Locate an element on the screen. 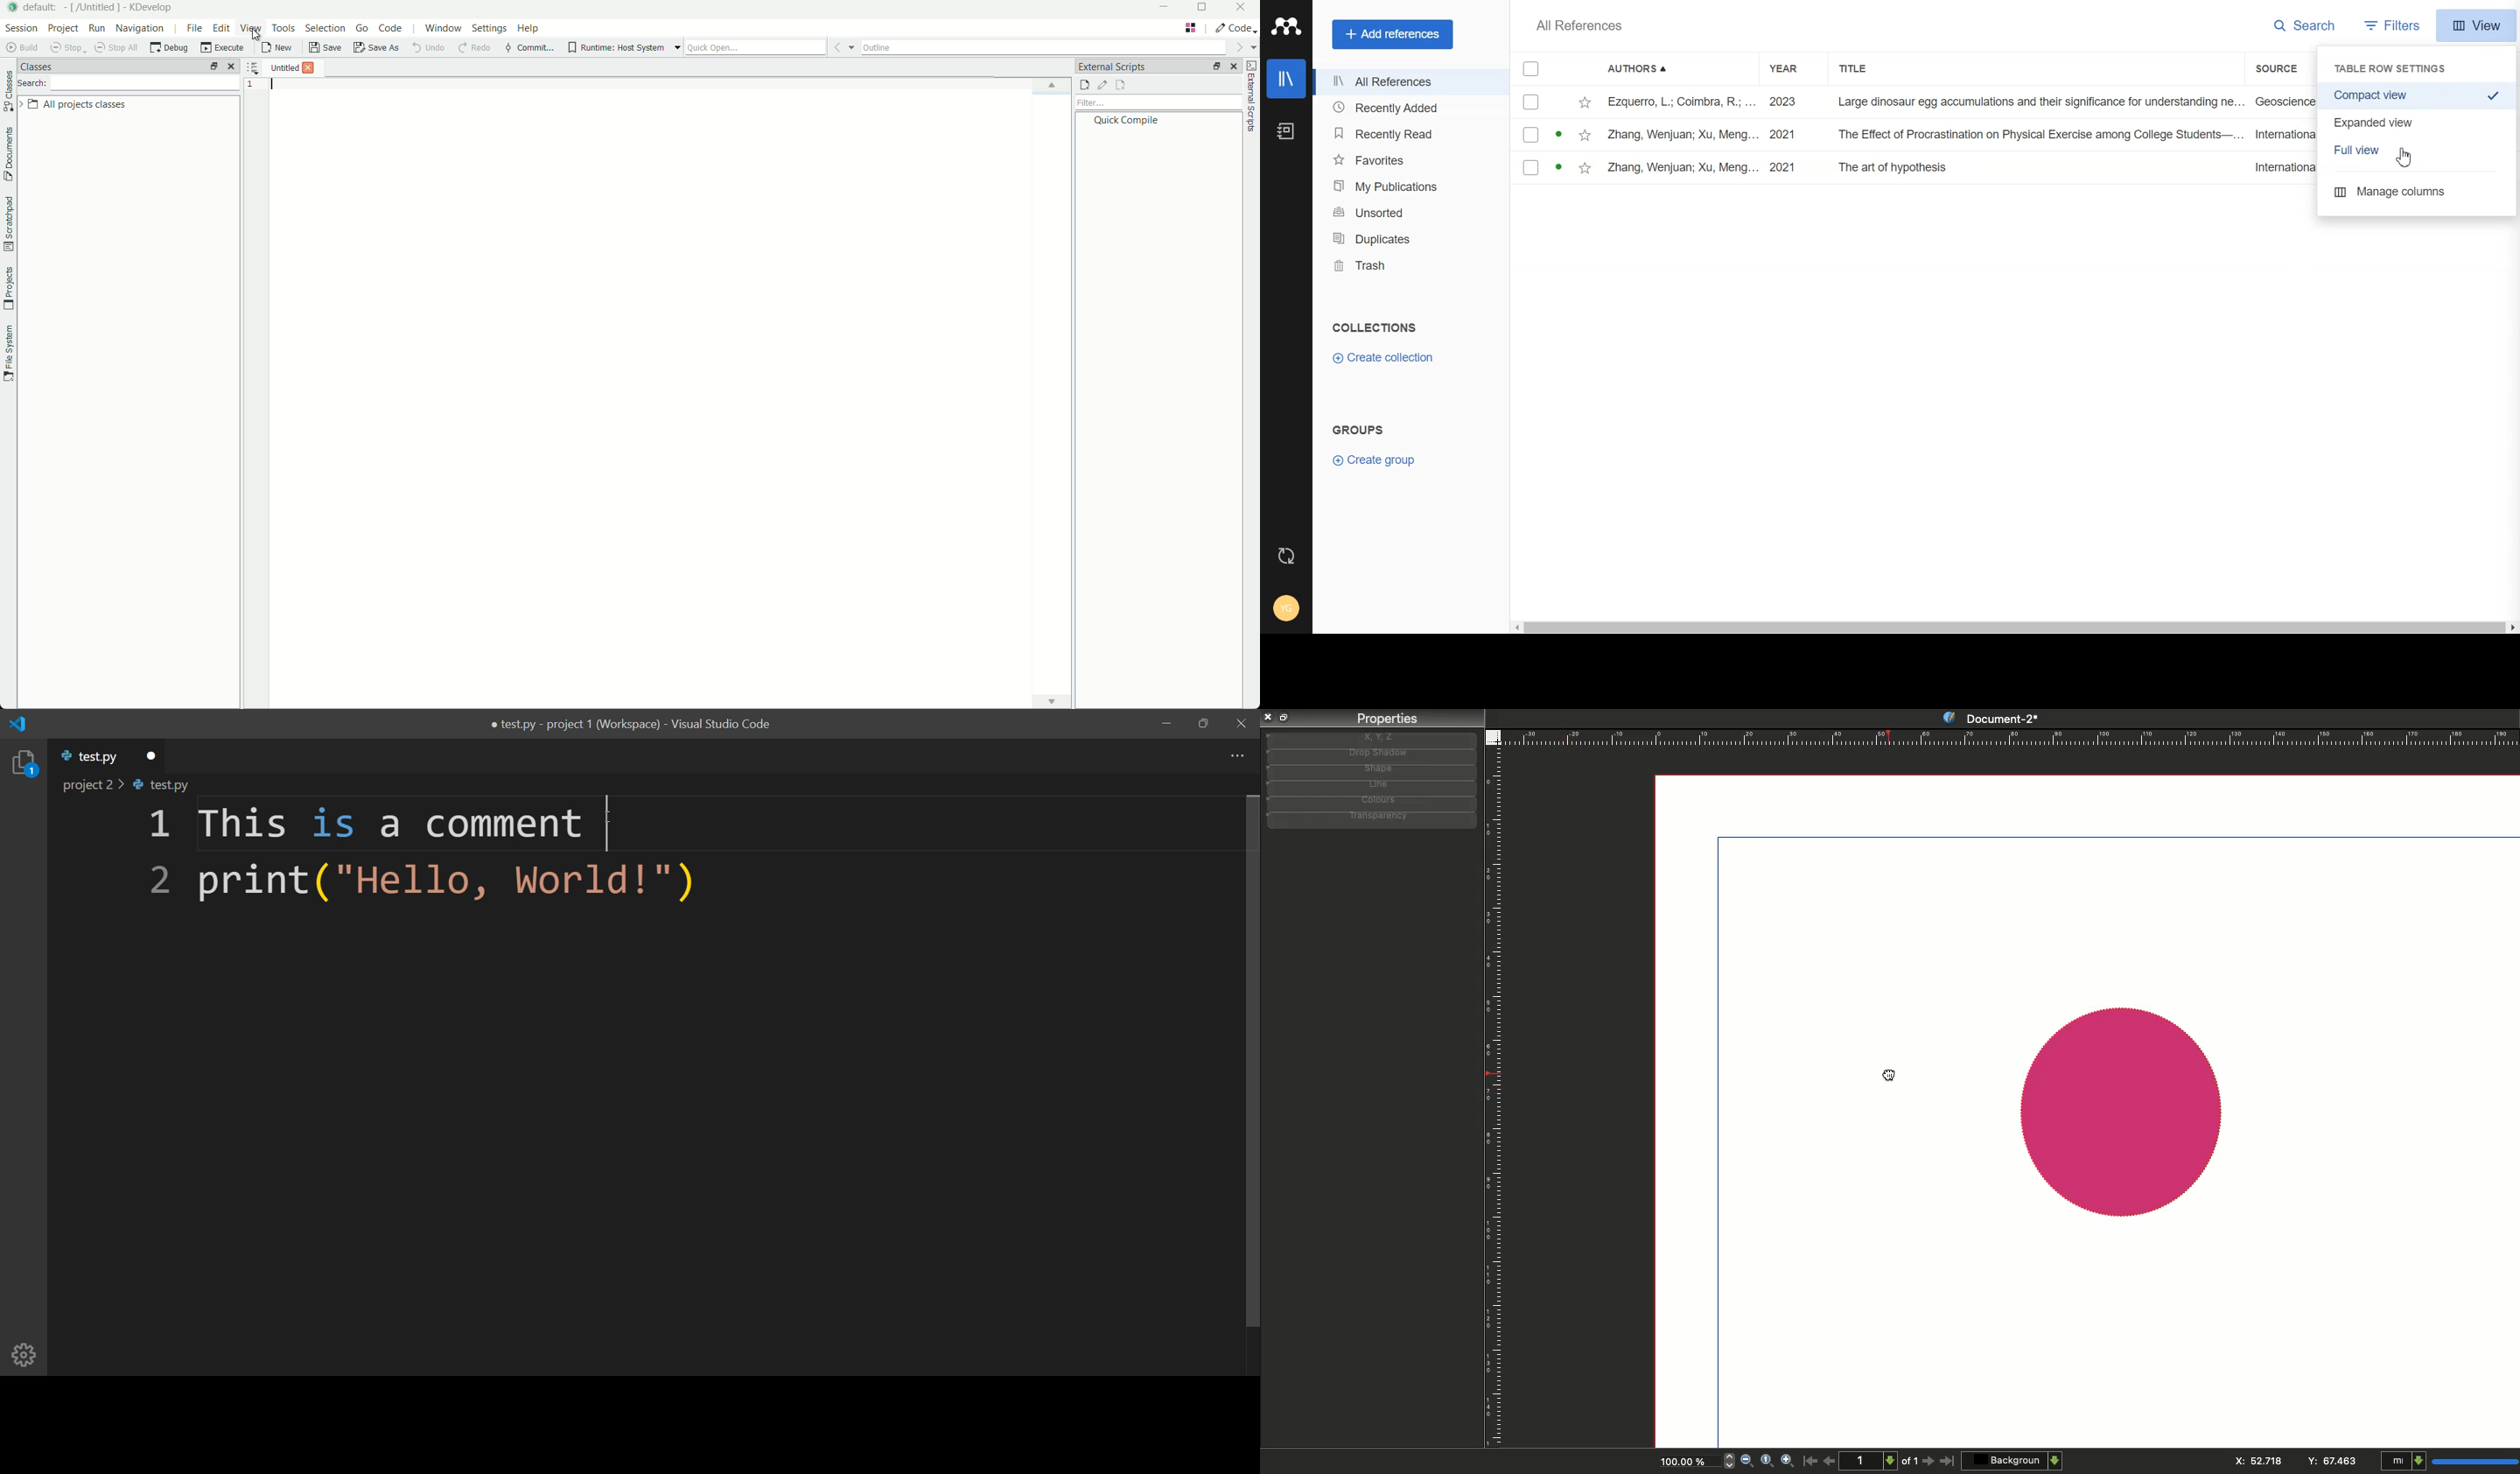  Trash is located at coordinates (1400, 266).